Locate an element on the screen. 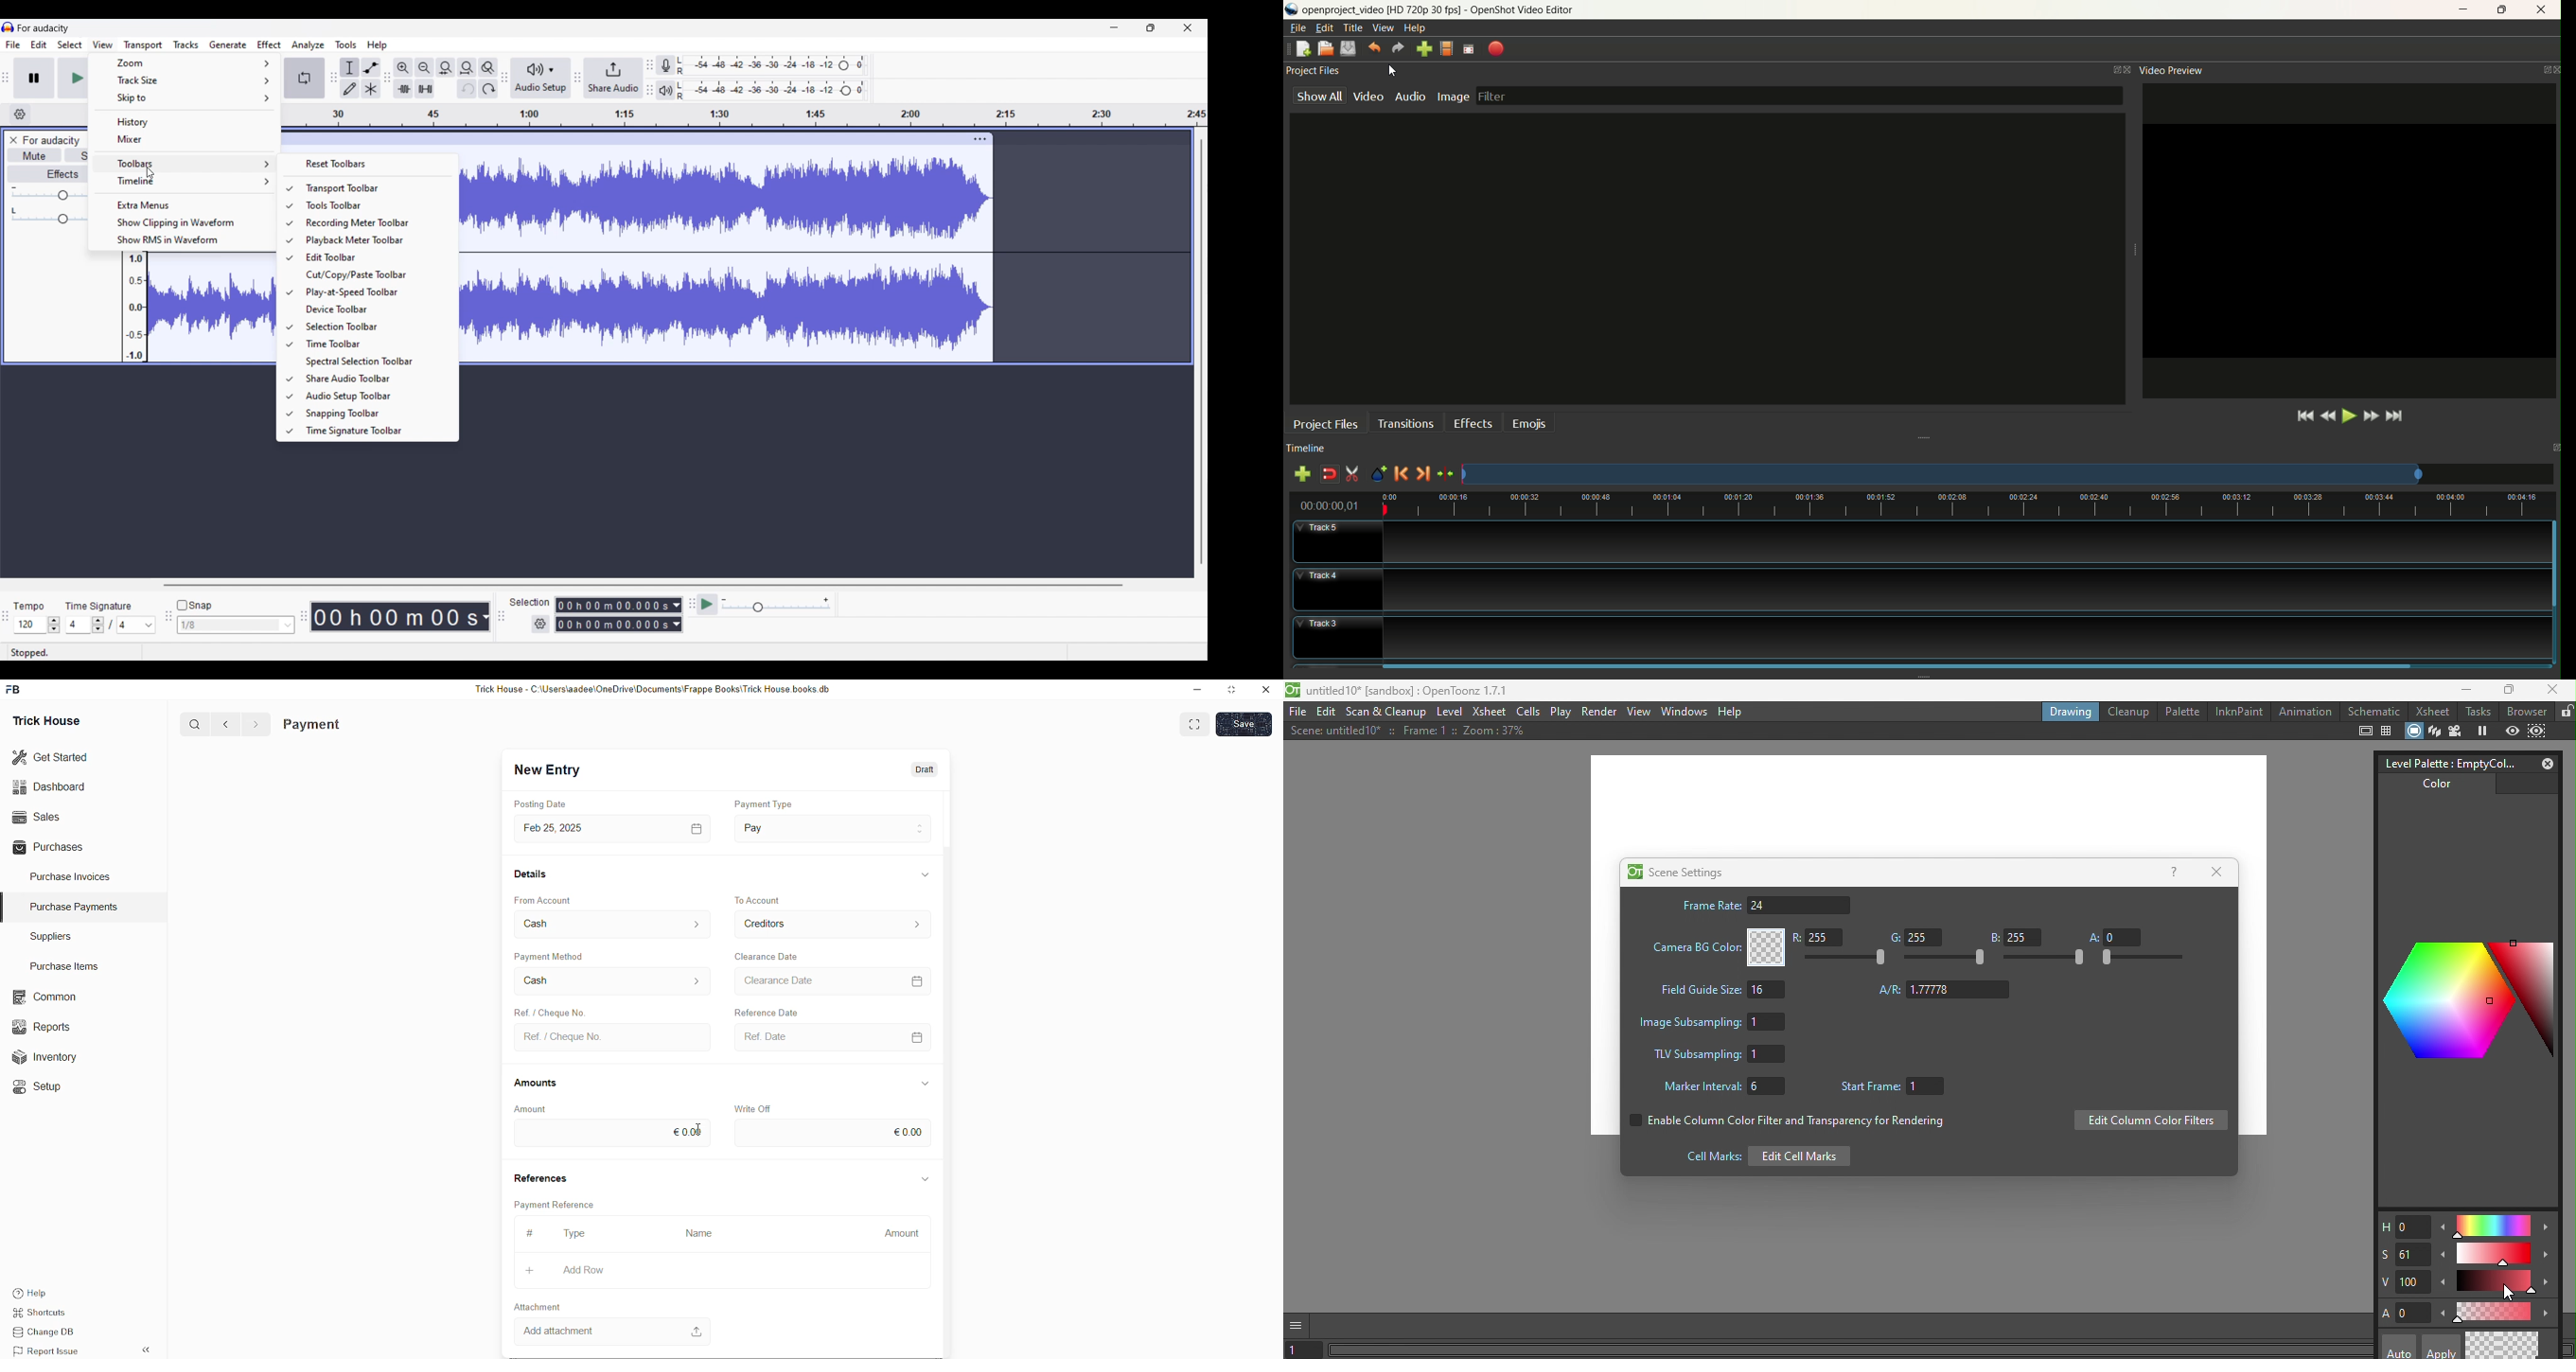 This screenshot has width=2576, height=1372. Payment Method is located at coordinates (575, 954).